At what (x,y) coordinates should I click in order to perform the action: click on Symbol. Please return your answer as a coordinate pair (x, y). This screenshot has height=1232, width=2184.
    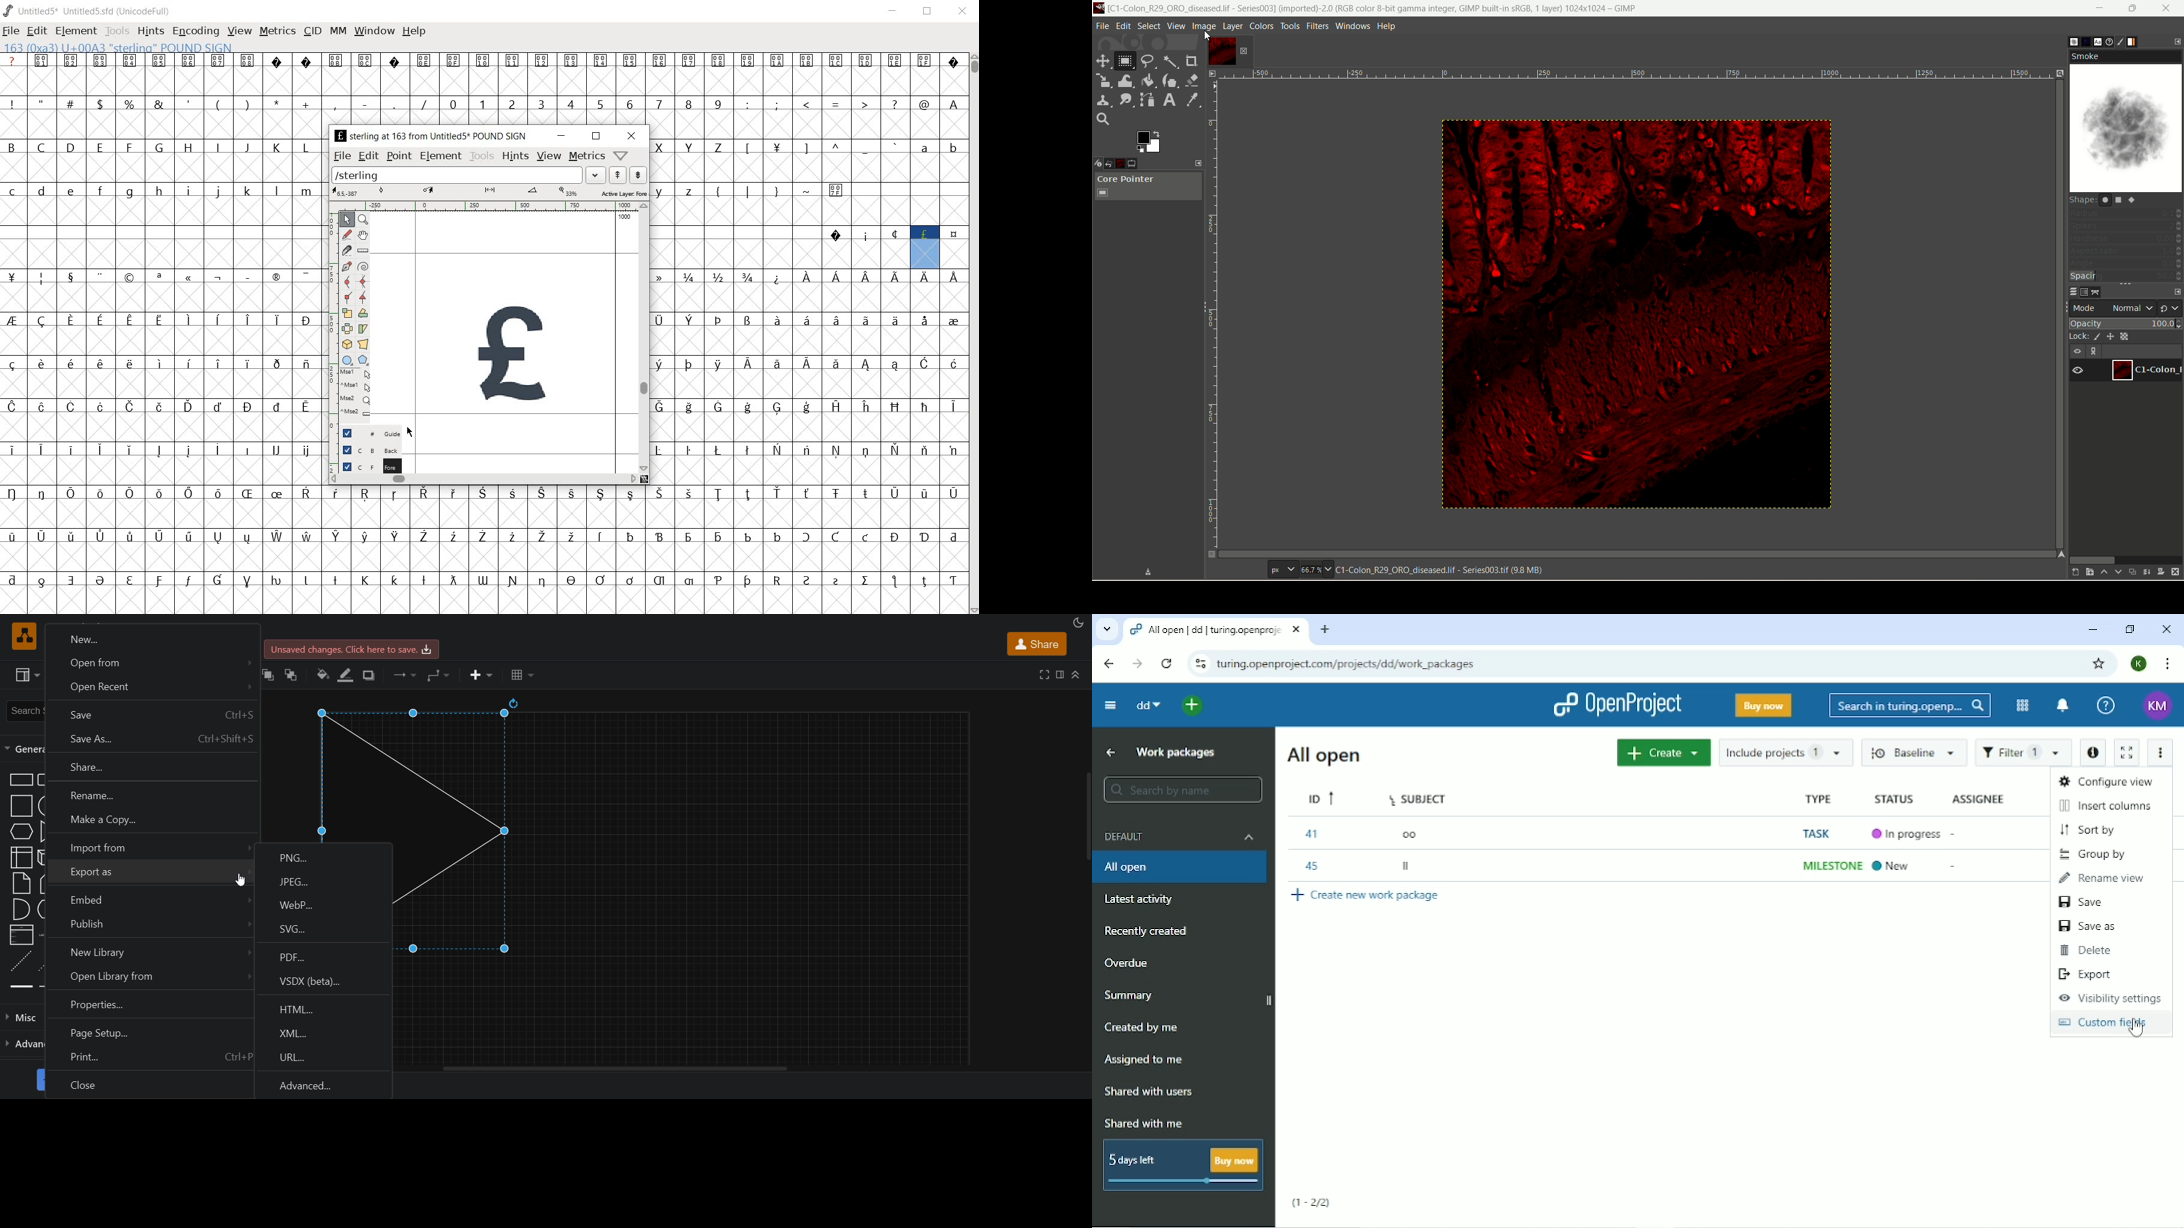
    Looking at the image, I should click on (511, 494).